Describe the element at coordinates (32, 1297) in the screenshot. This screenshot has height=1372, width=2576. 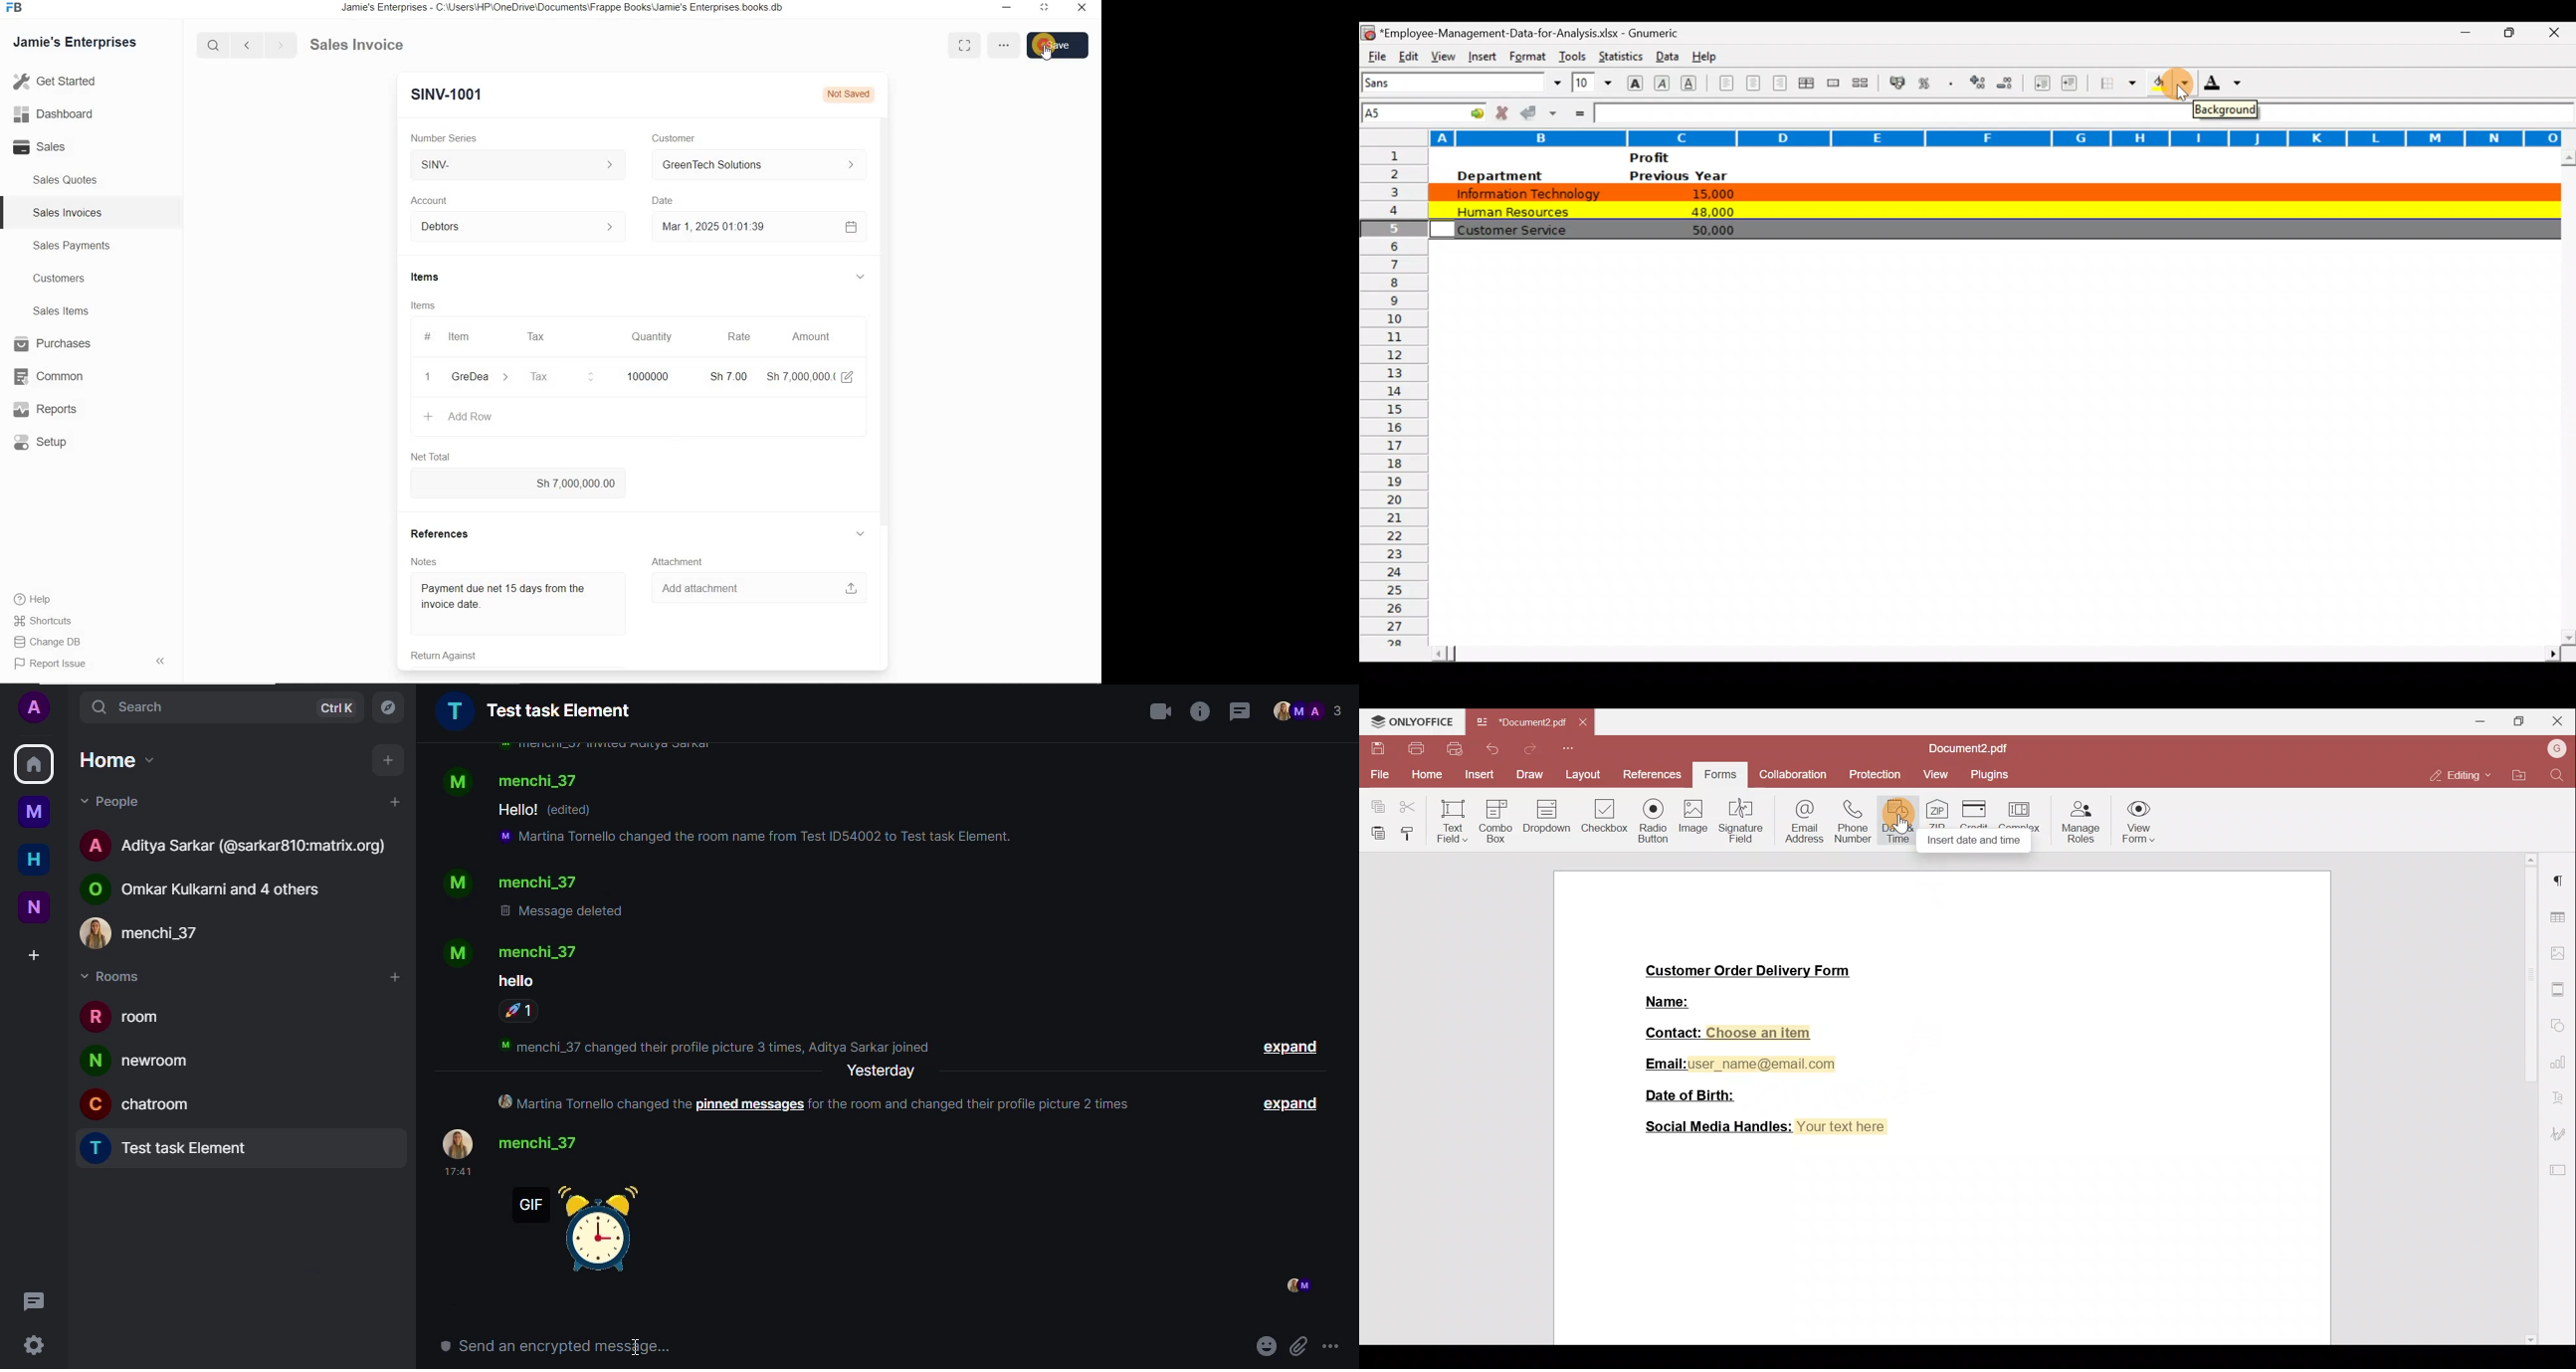
I see `threads` at that location.